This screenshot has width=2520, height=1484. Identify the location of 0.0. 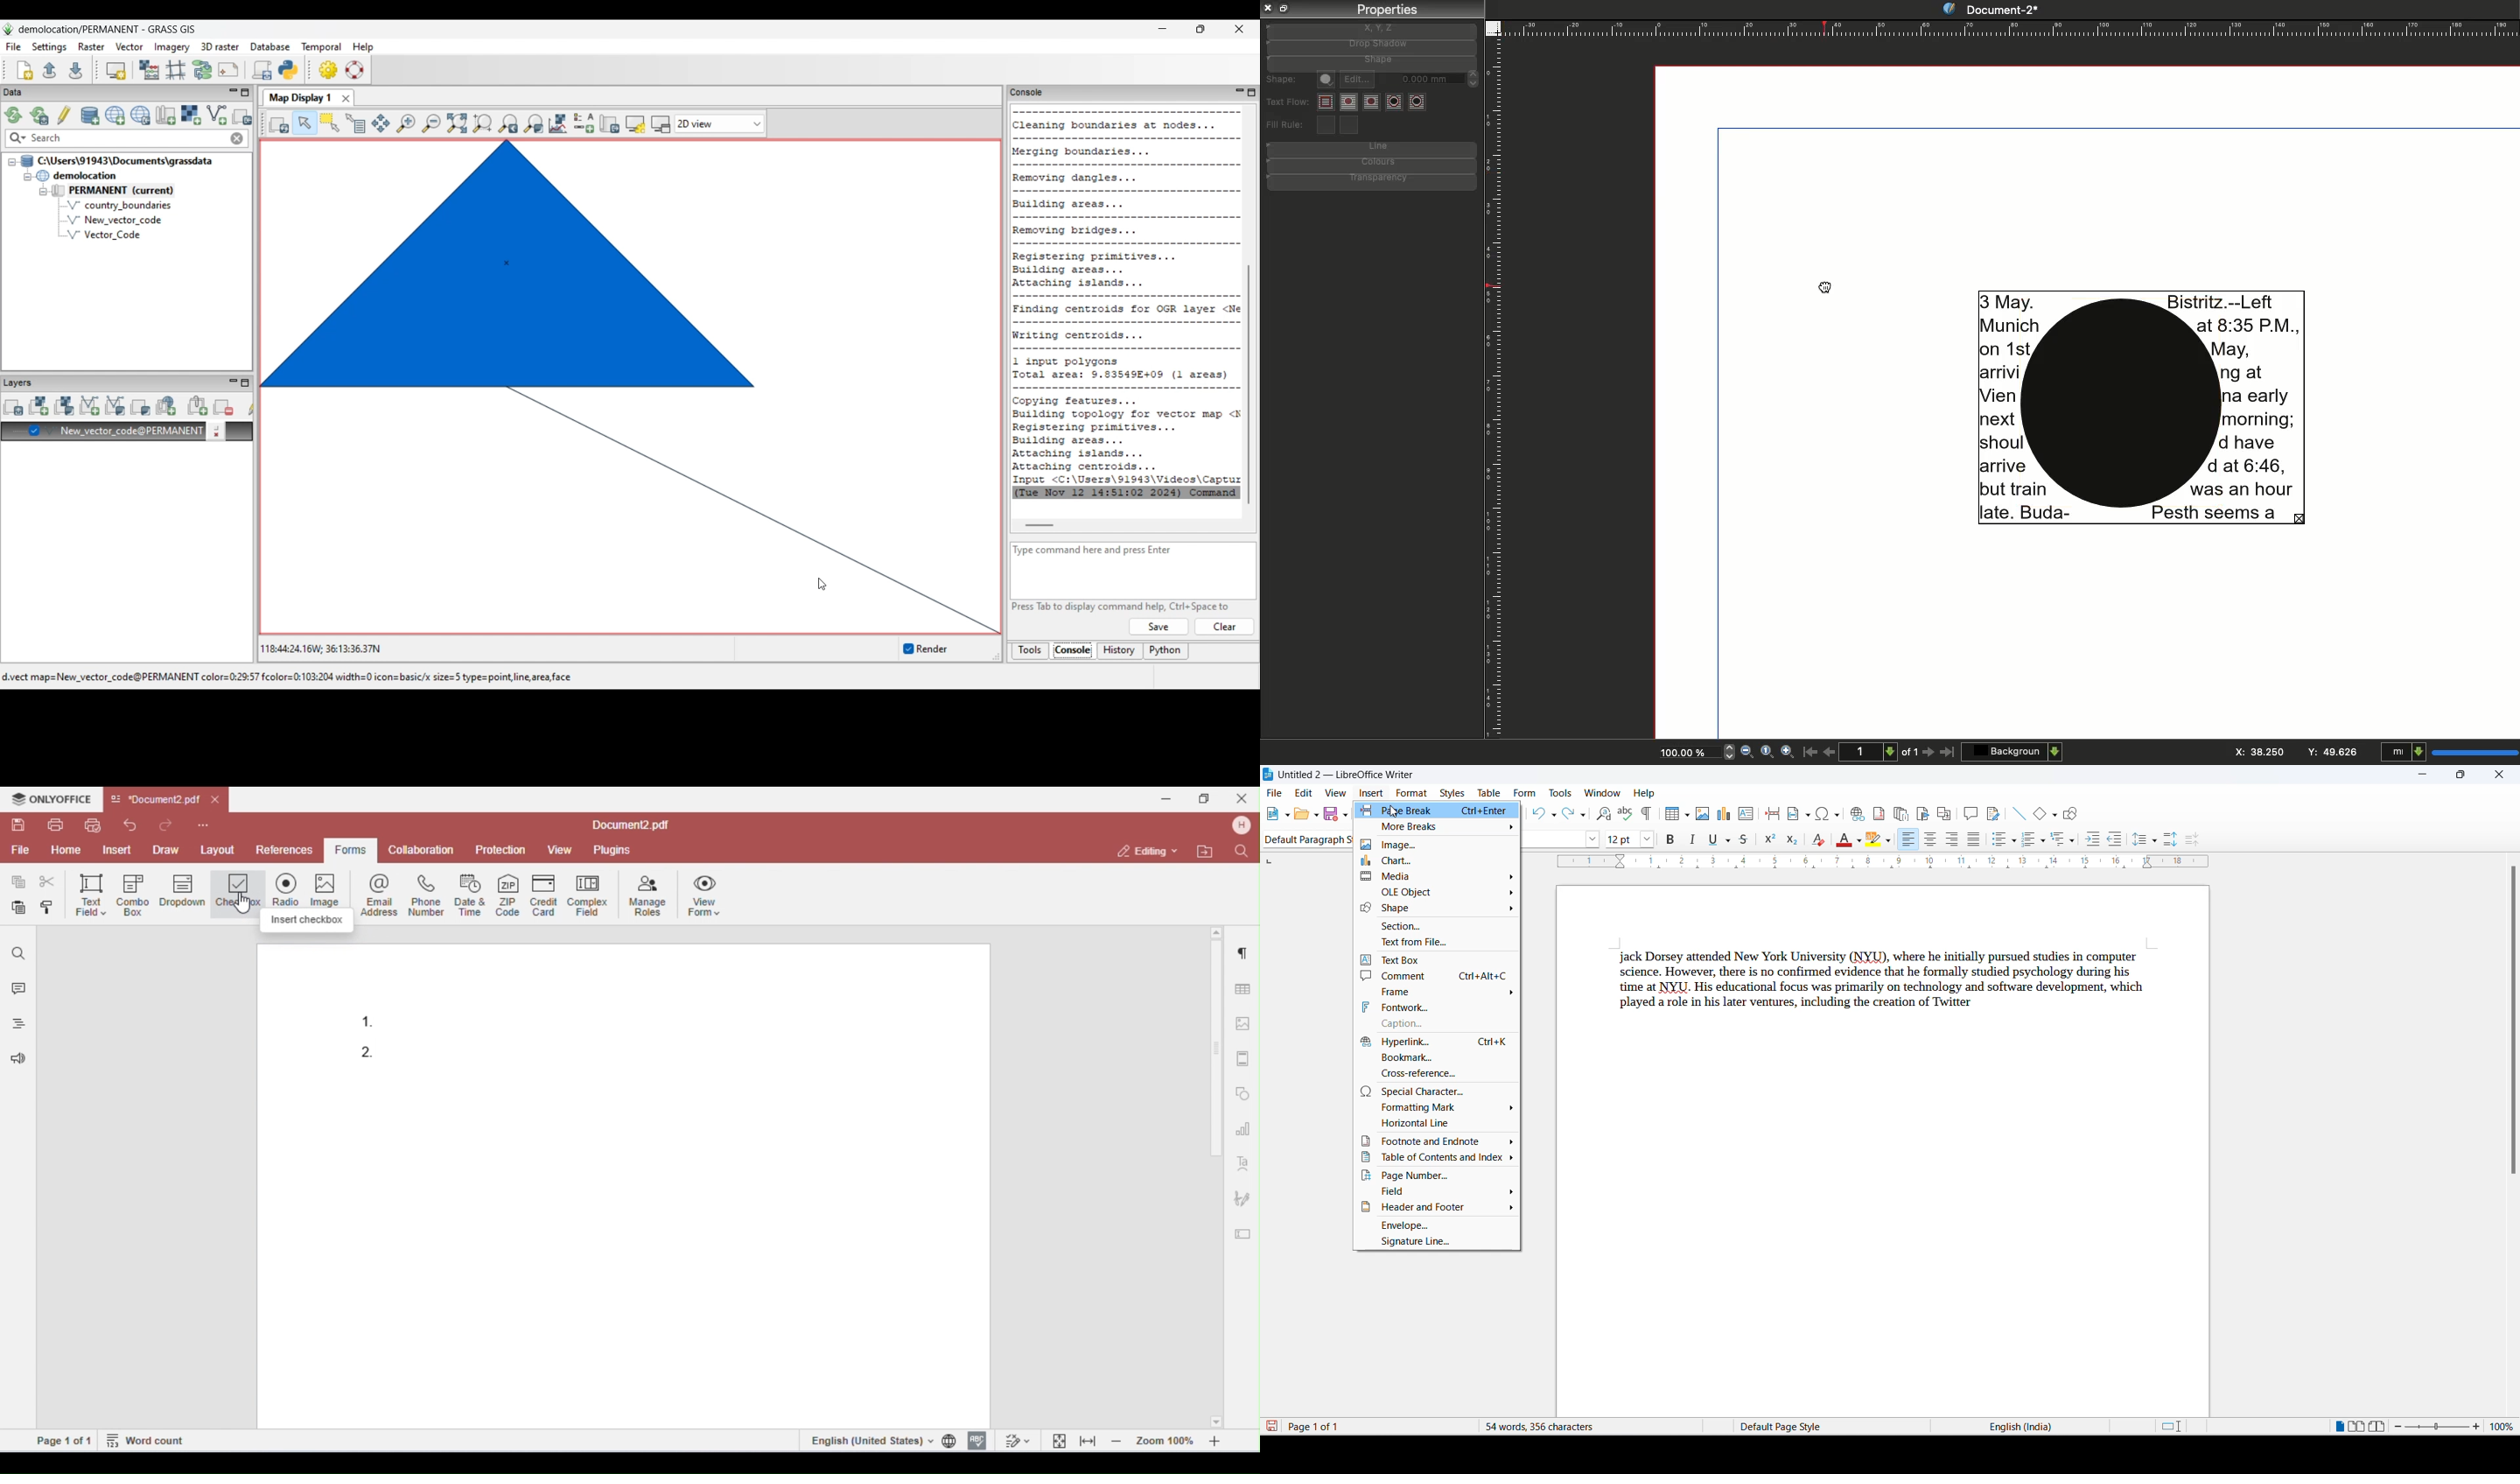
(1437, 76).